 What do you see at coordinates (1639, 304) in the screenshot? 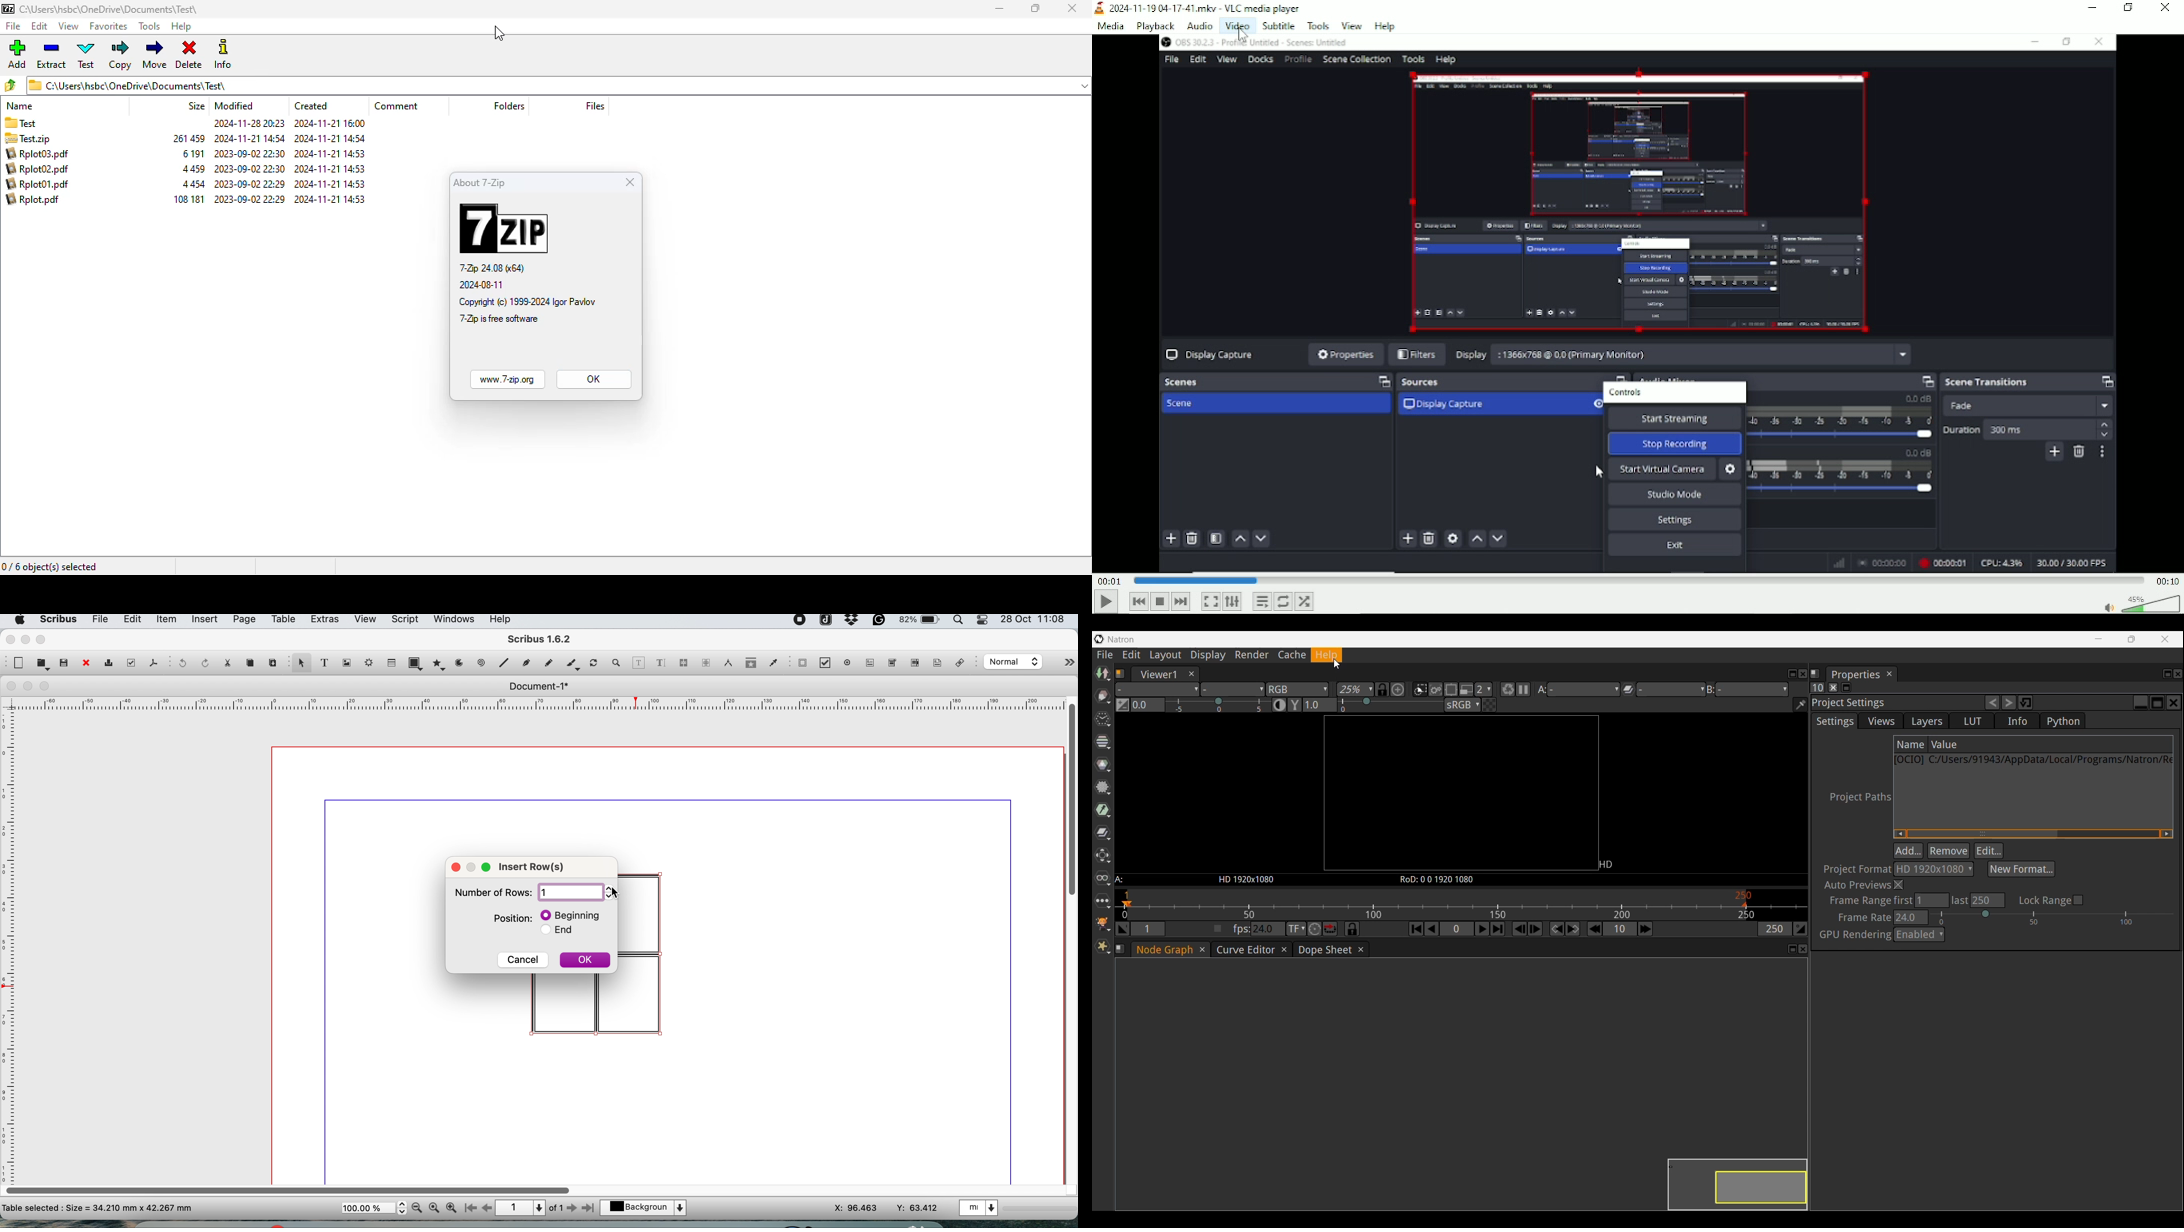
I see `Video` at bounding box center [1639, 304].